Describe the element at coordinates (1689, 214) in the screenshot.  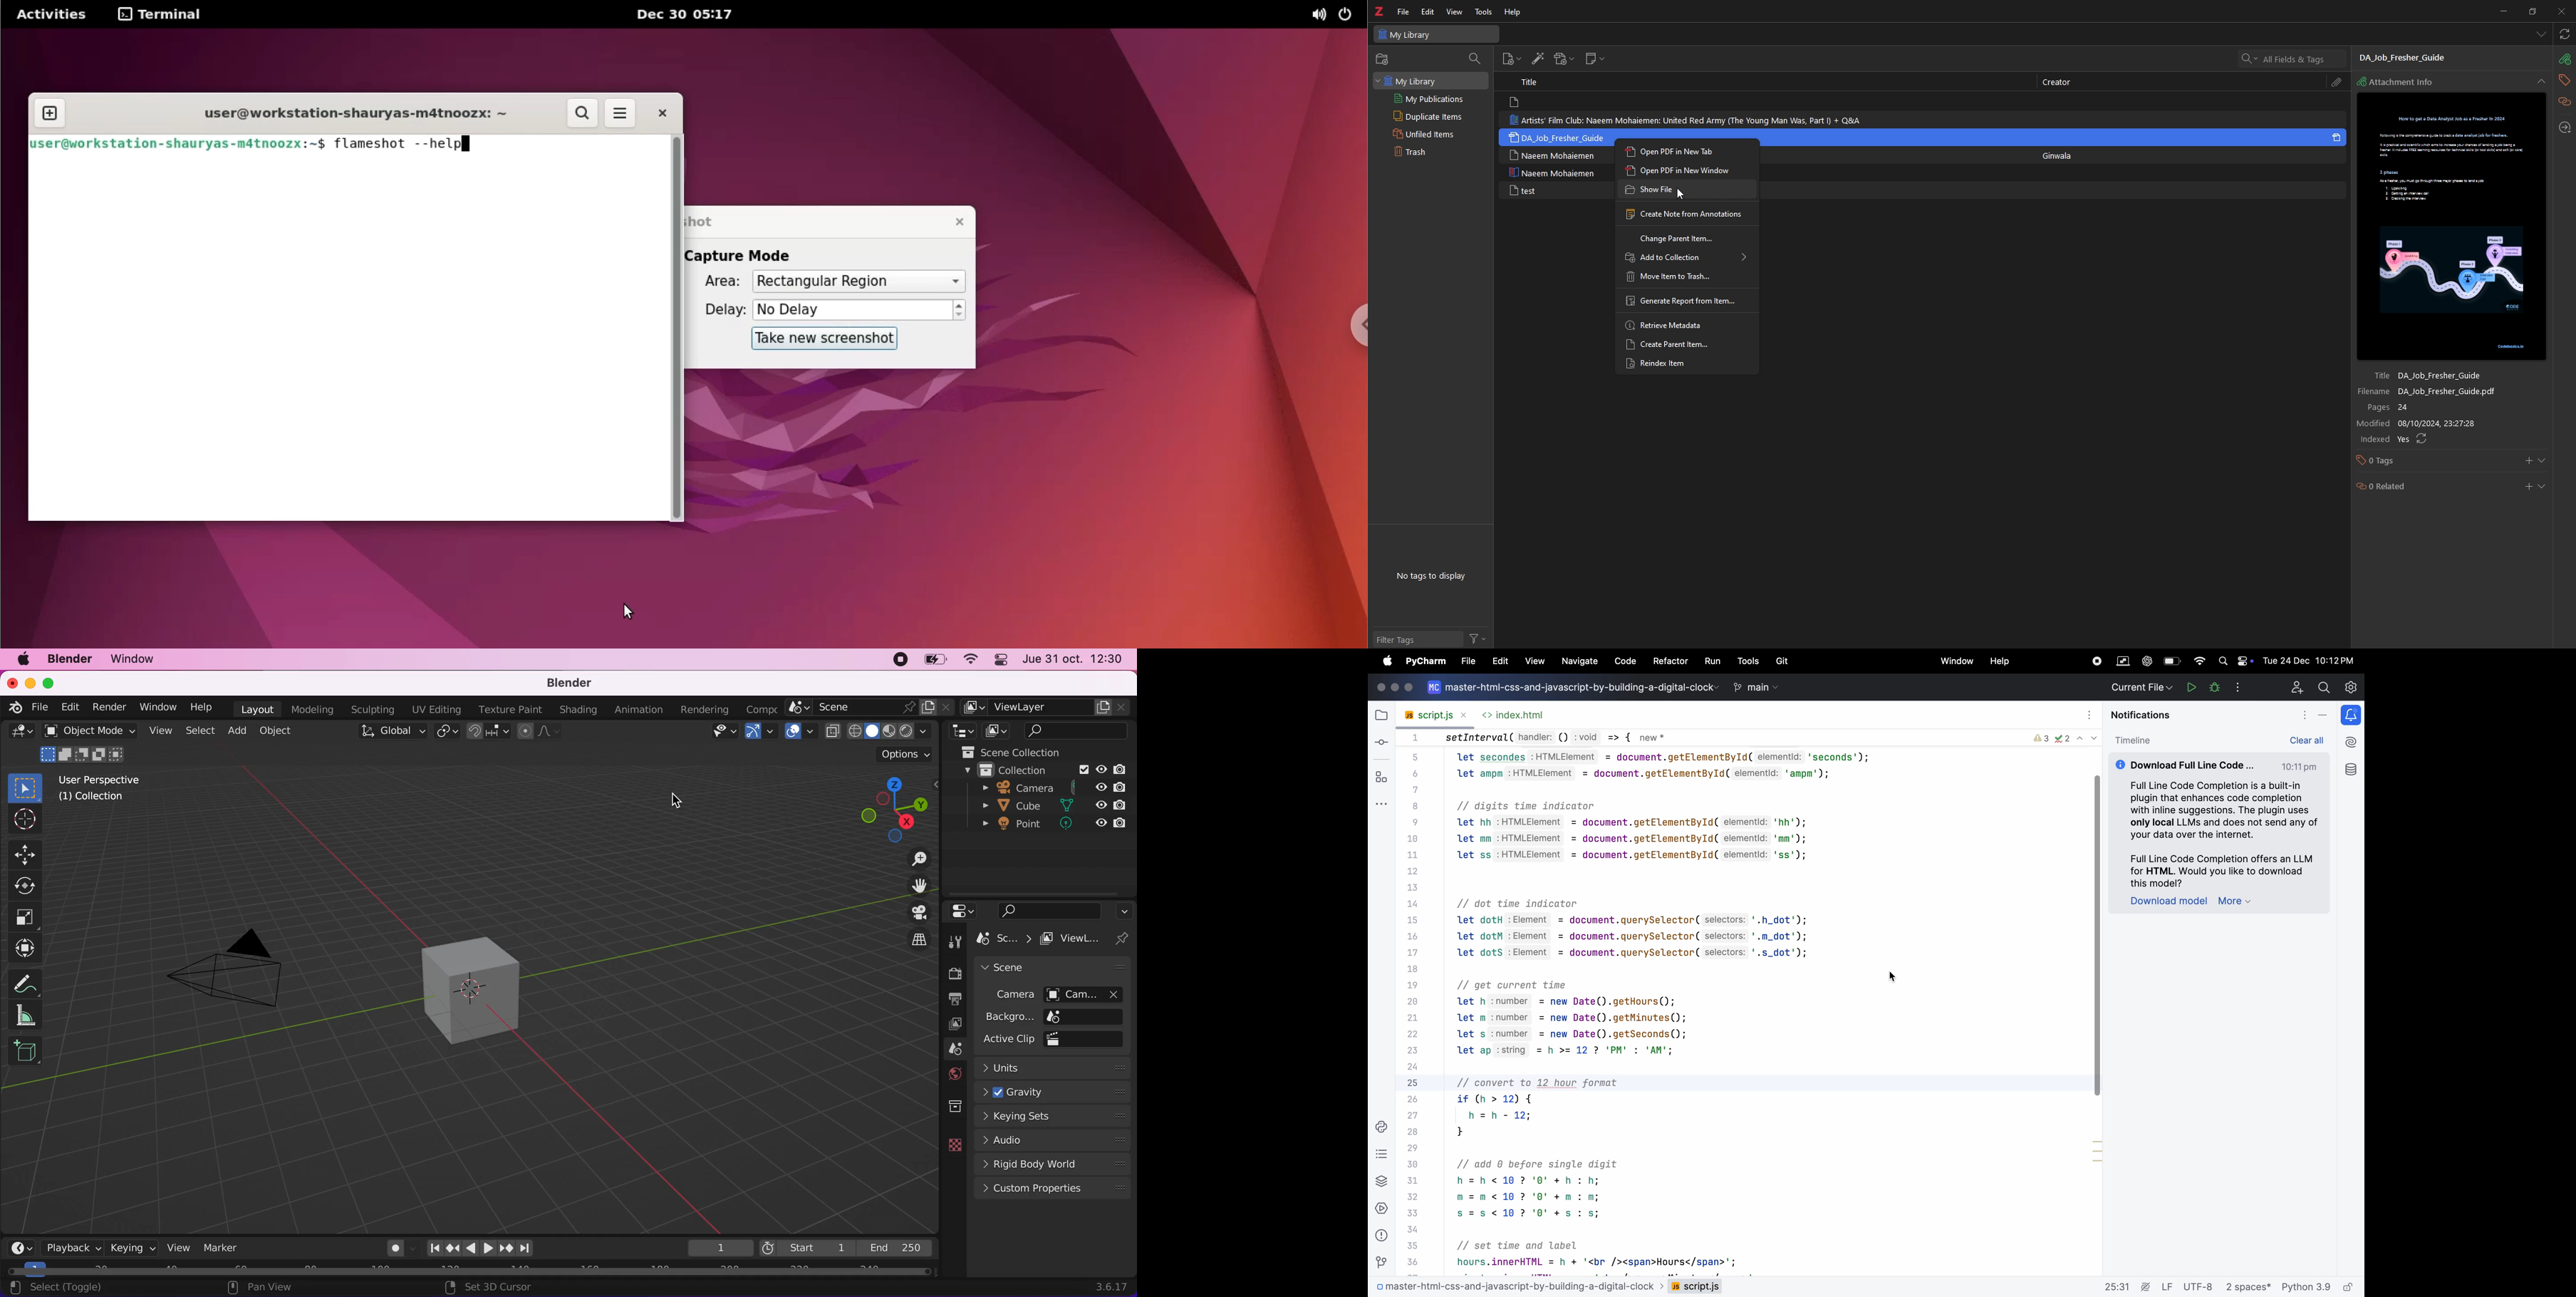
I see `create note from annotations` at that location.